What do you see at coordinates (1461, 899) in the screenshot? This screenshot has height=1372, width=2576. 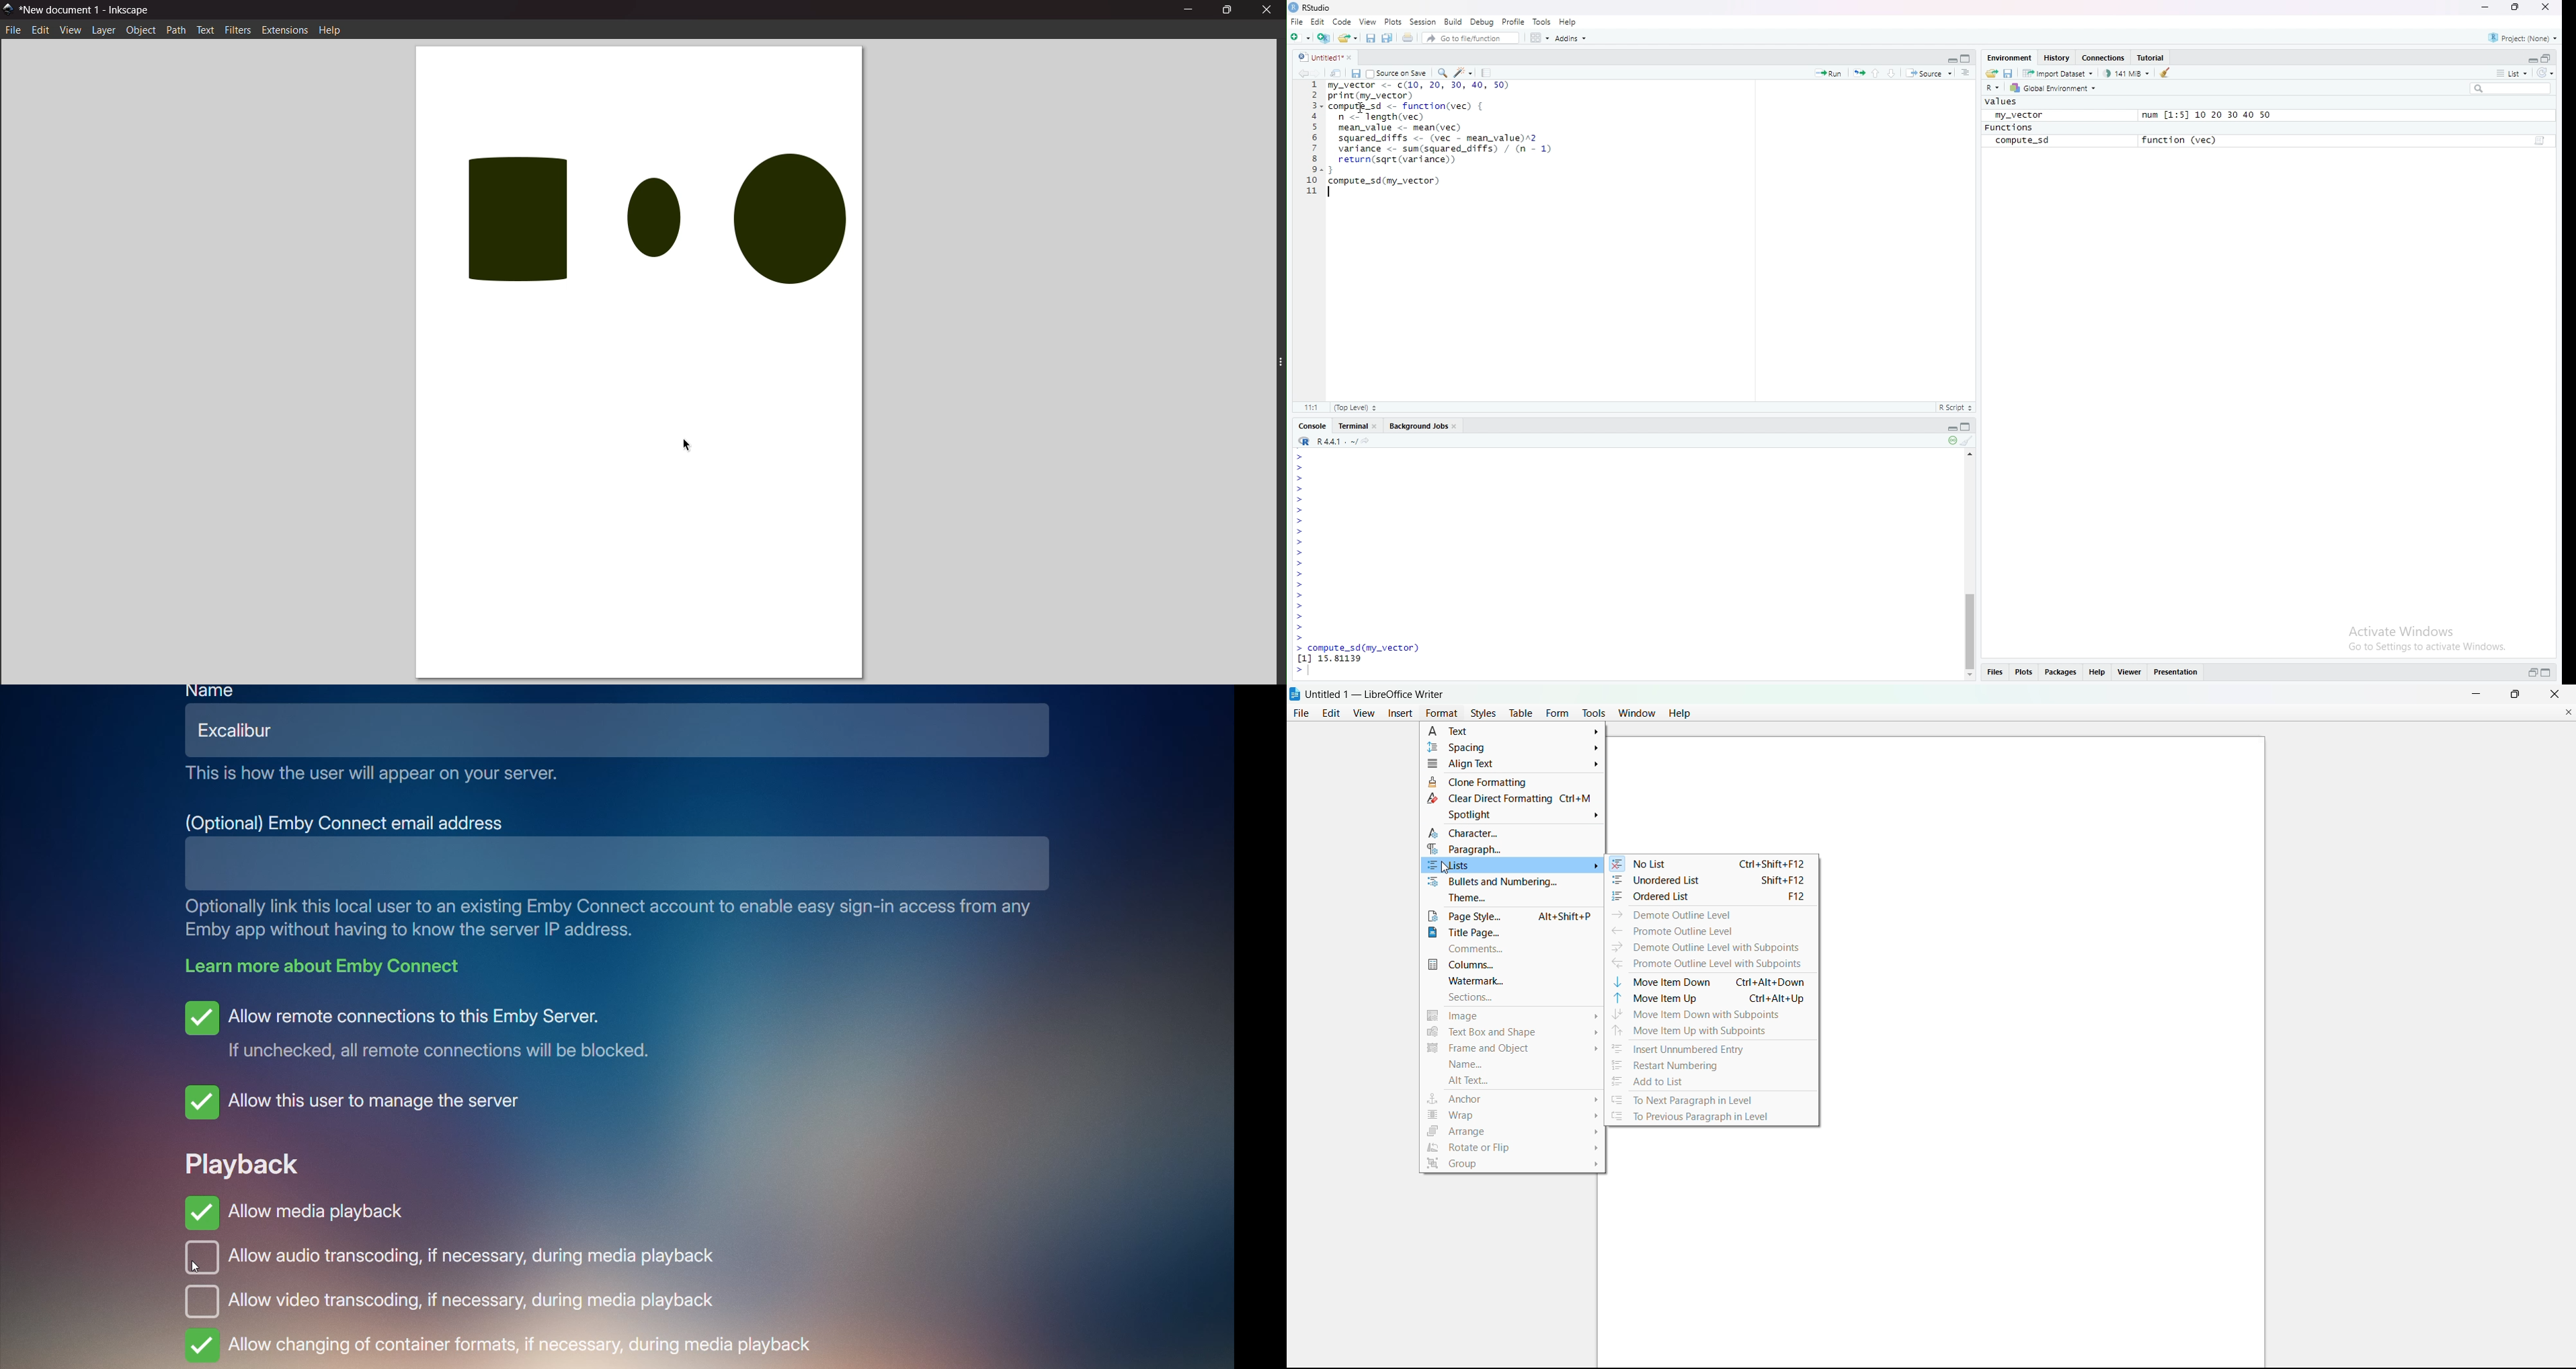 I see `theme` at bounding box center [1461, 899].